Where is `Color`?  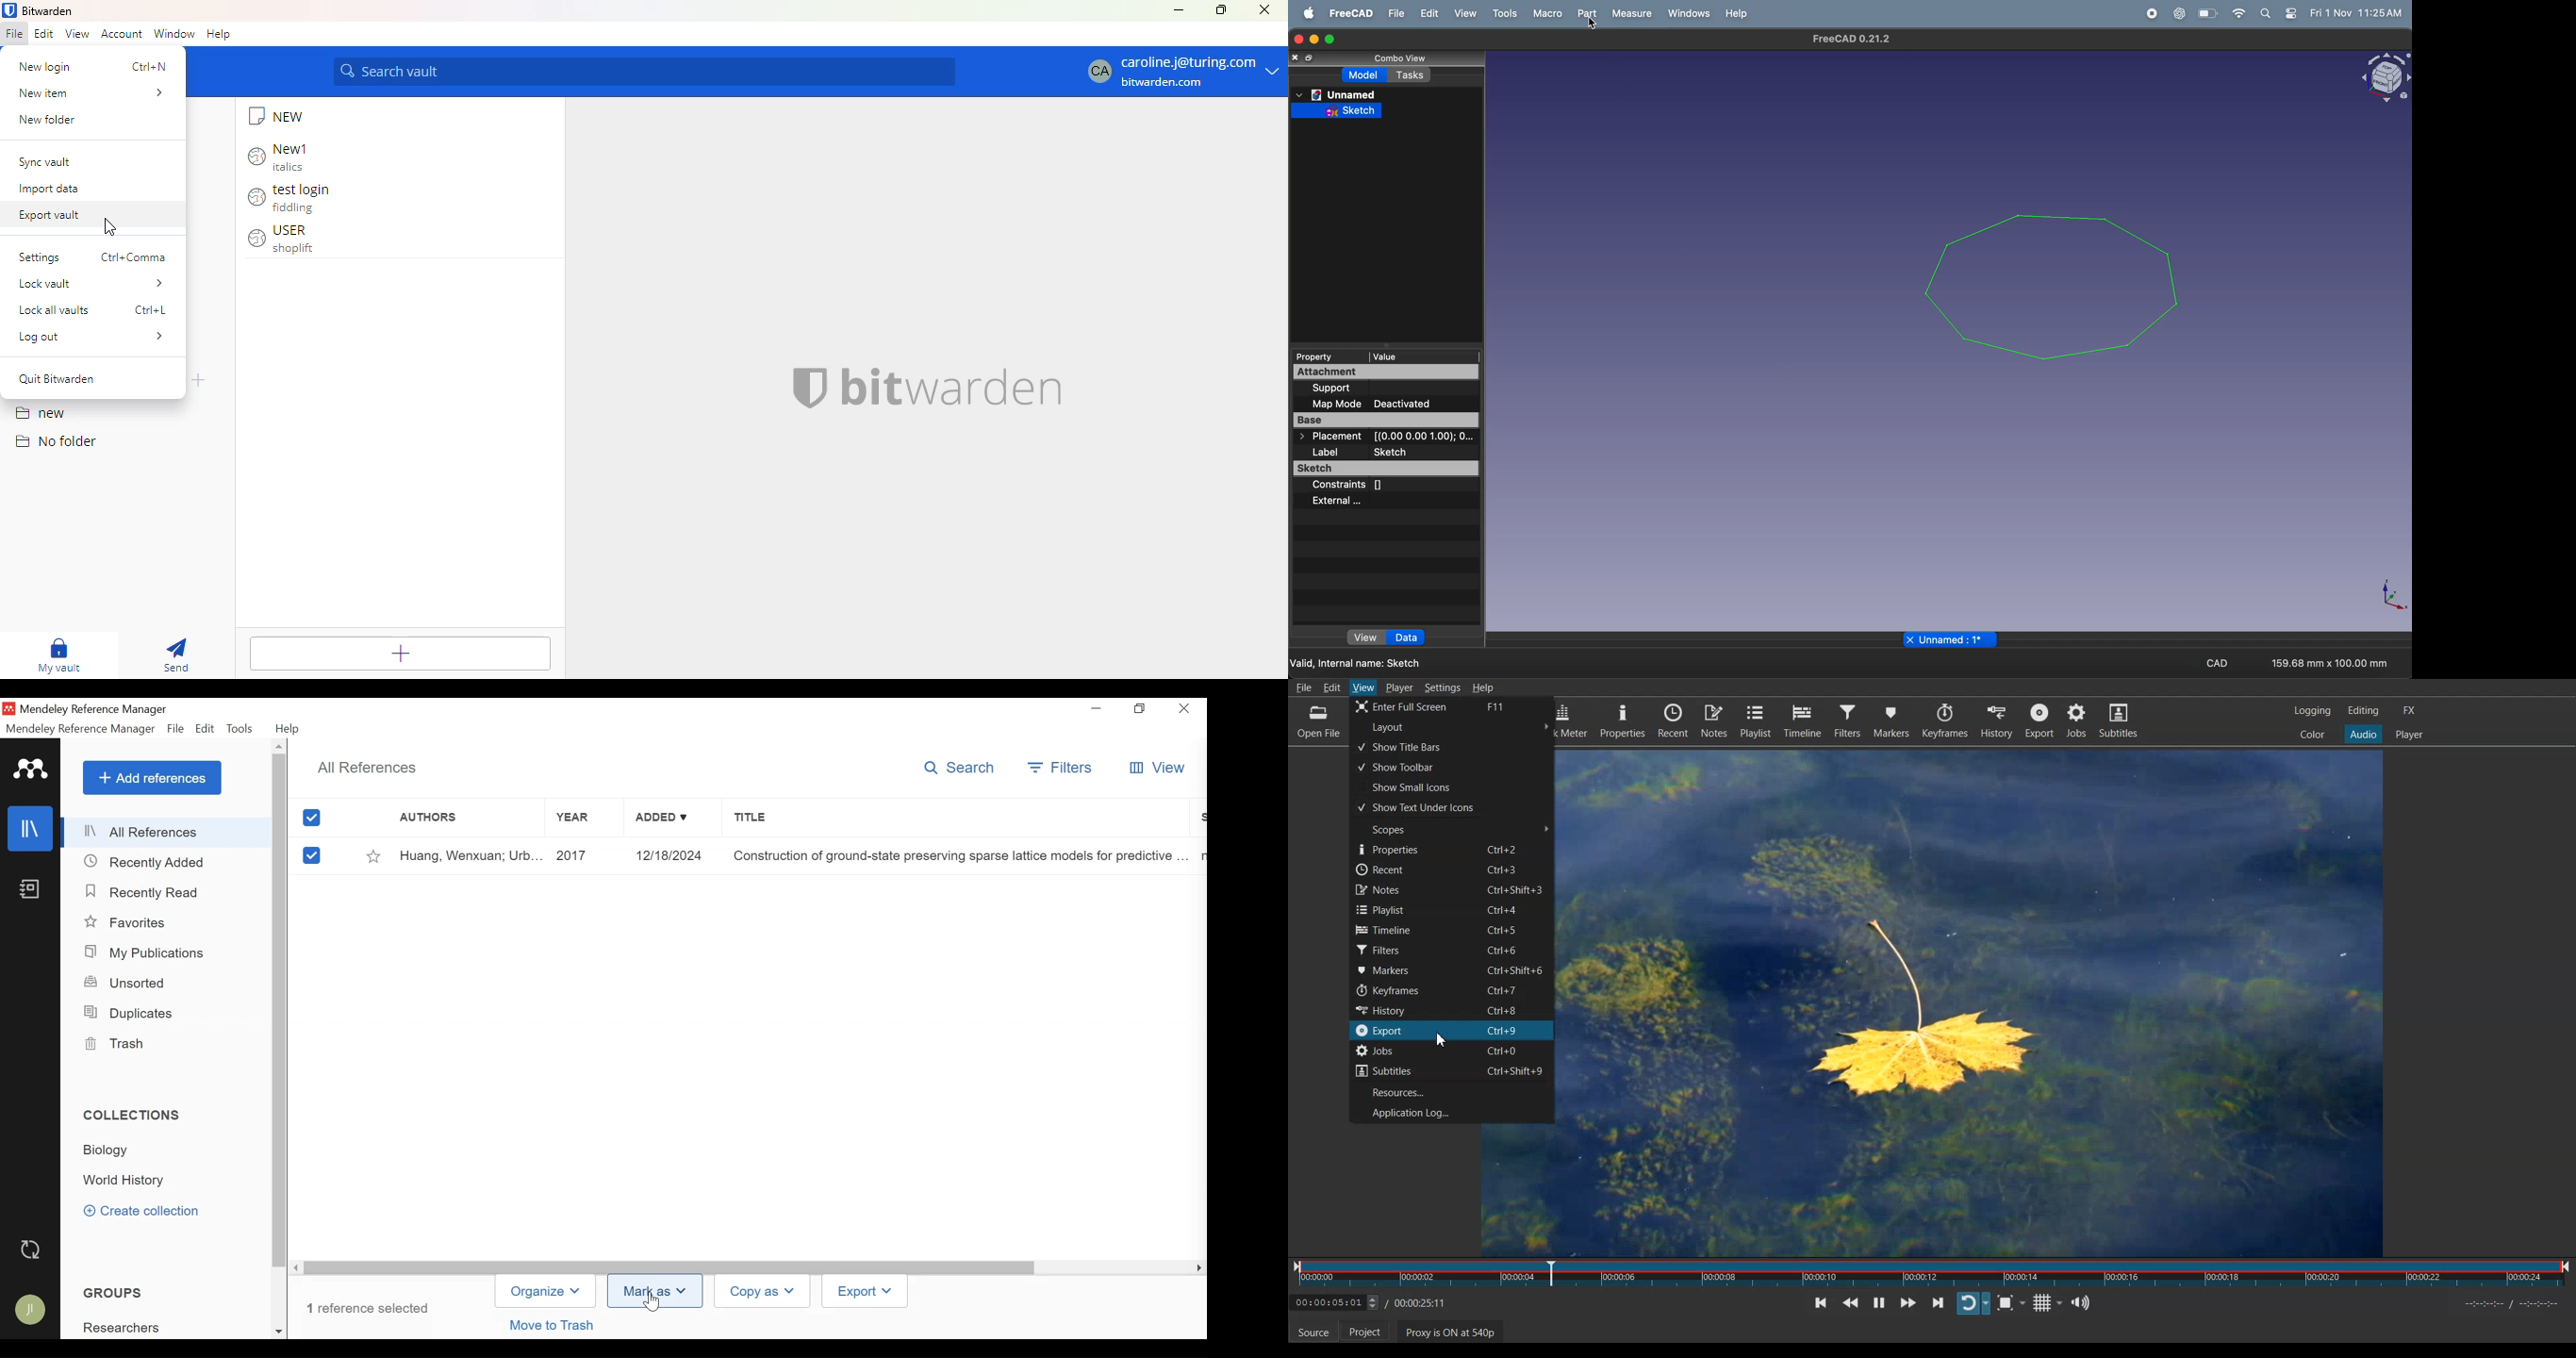
Color is located at coordinates (2312, 733).